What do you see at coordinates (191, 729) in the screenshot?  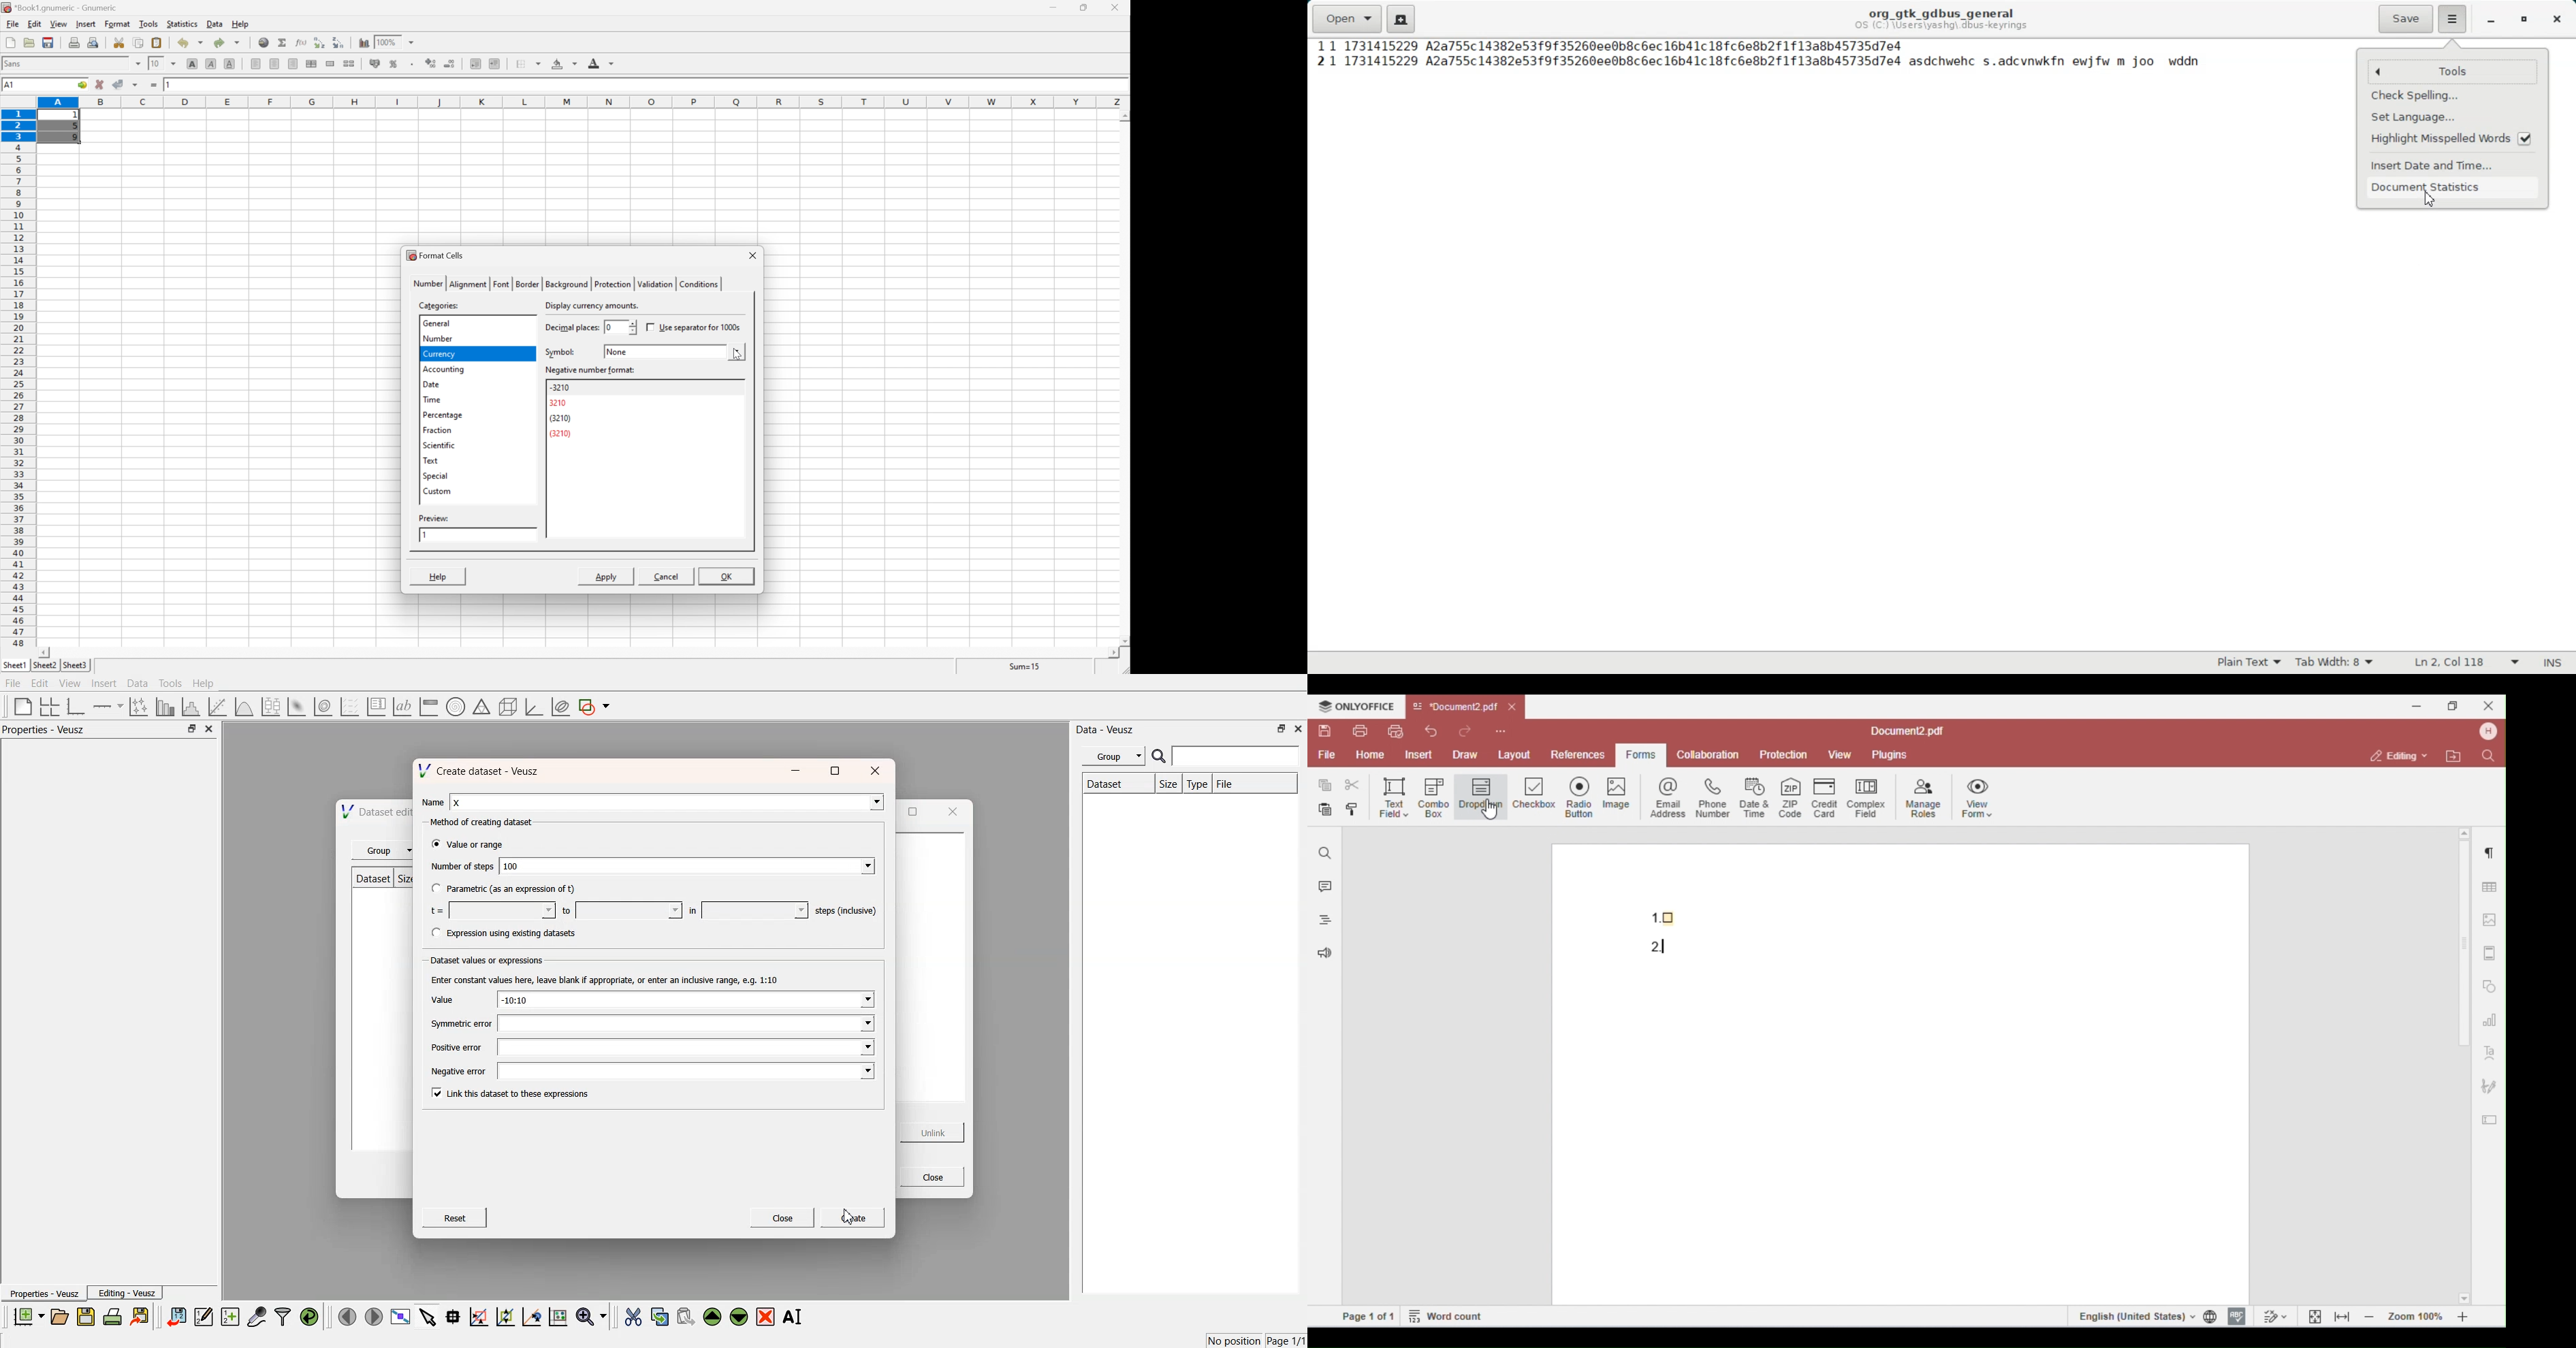 I see `minimise or maximise` at bounding box center [191, 729].